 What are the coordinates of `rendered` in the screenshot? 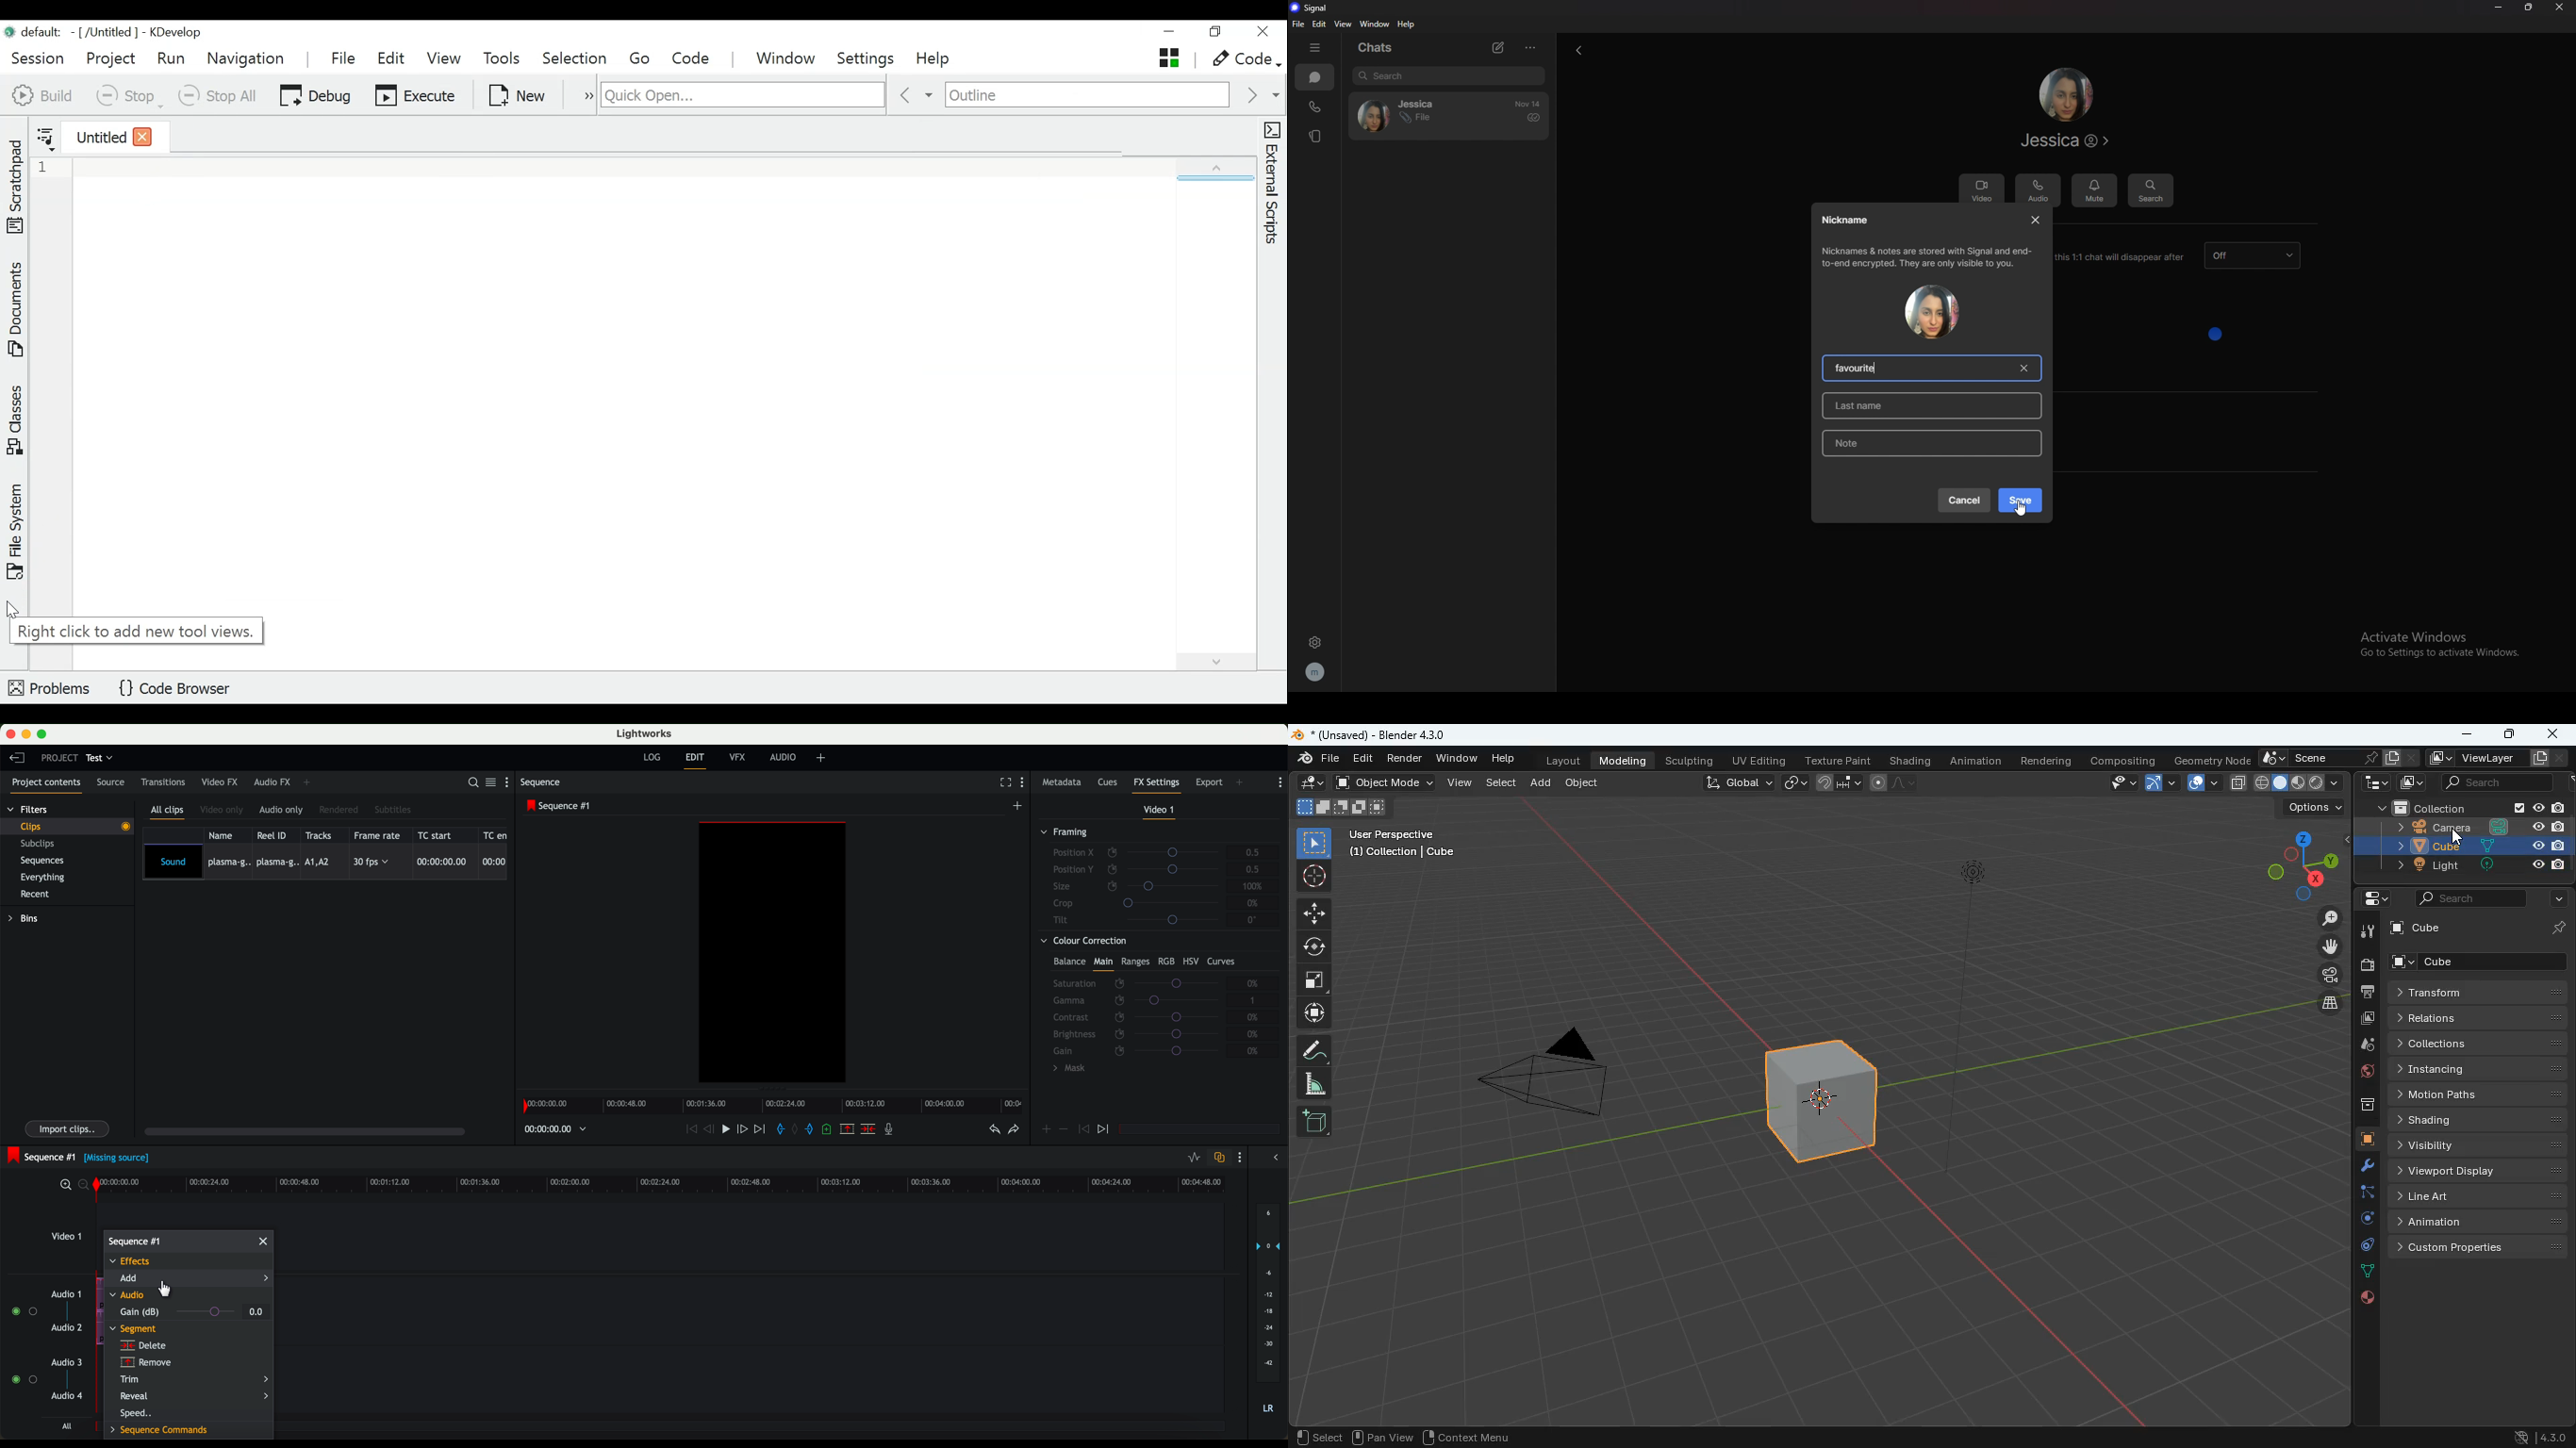 It's located at (340, 809).